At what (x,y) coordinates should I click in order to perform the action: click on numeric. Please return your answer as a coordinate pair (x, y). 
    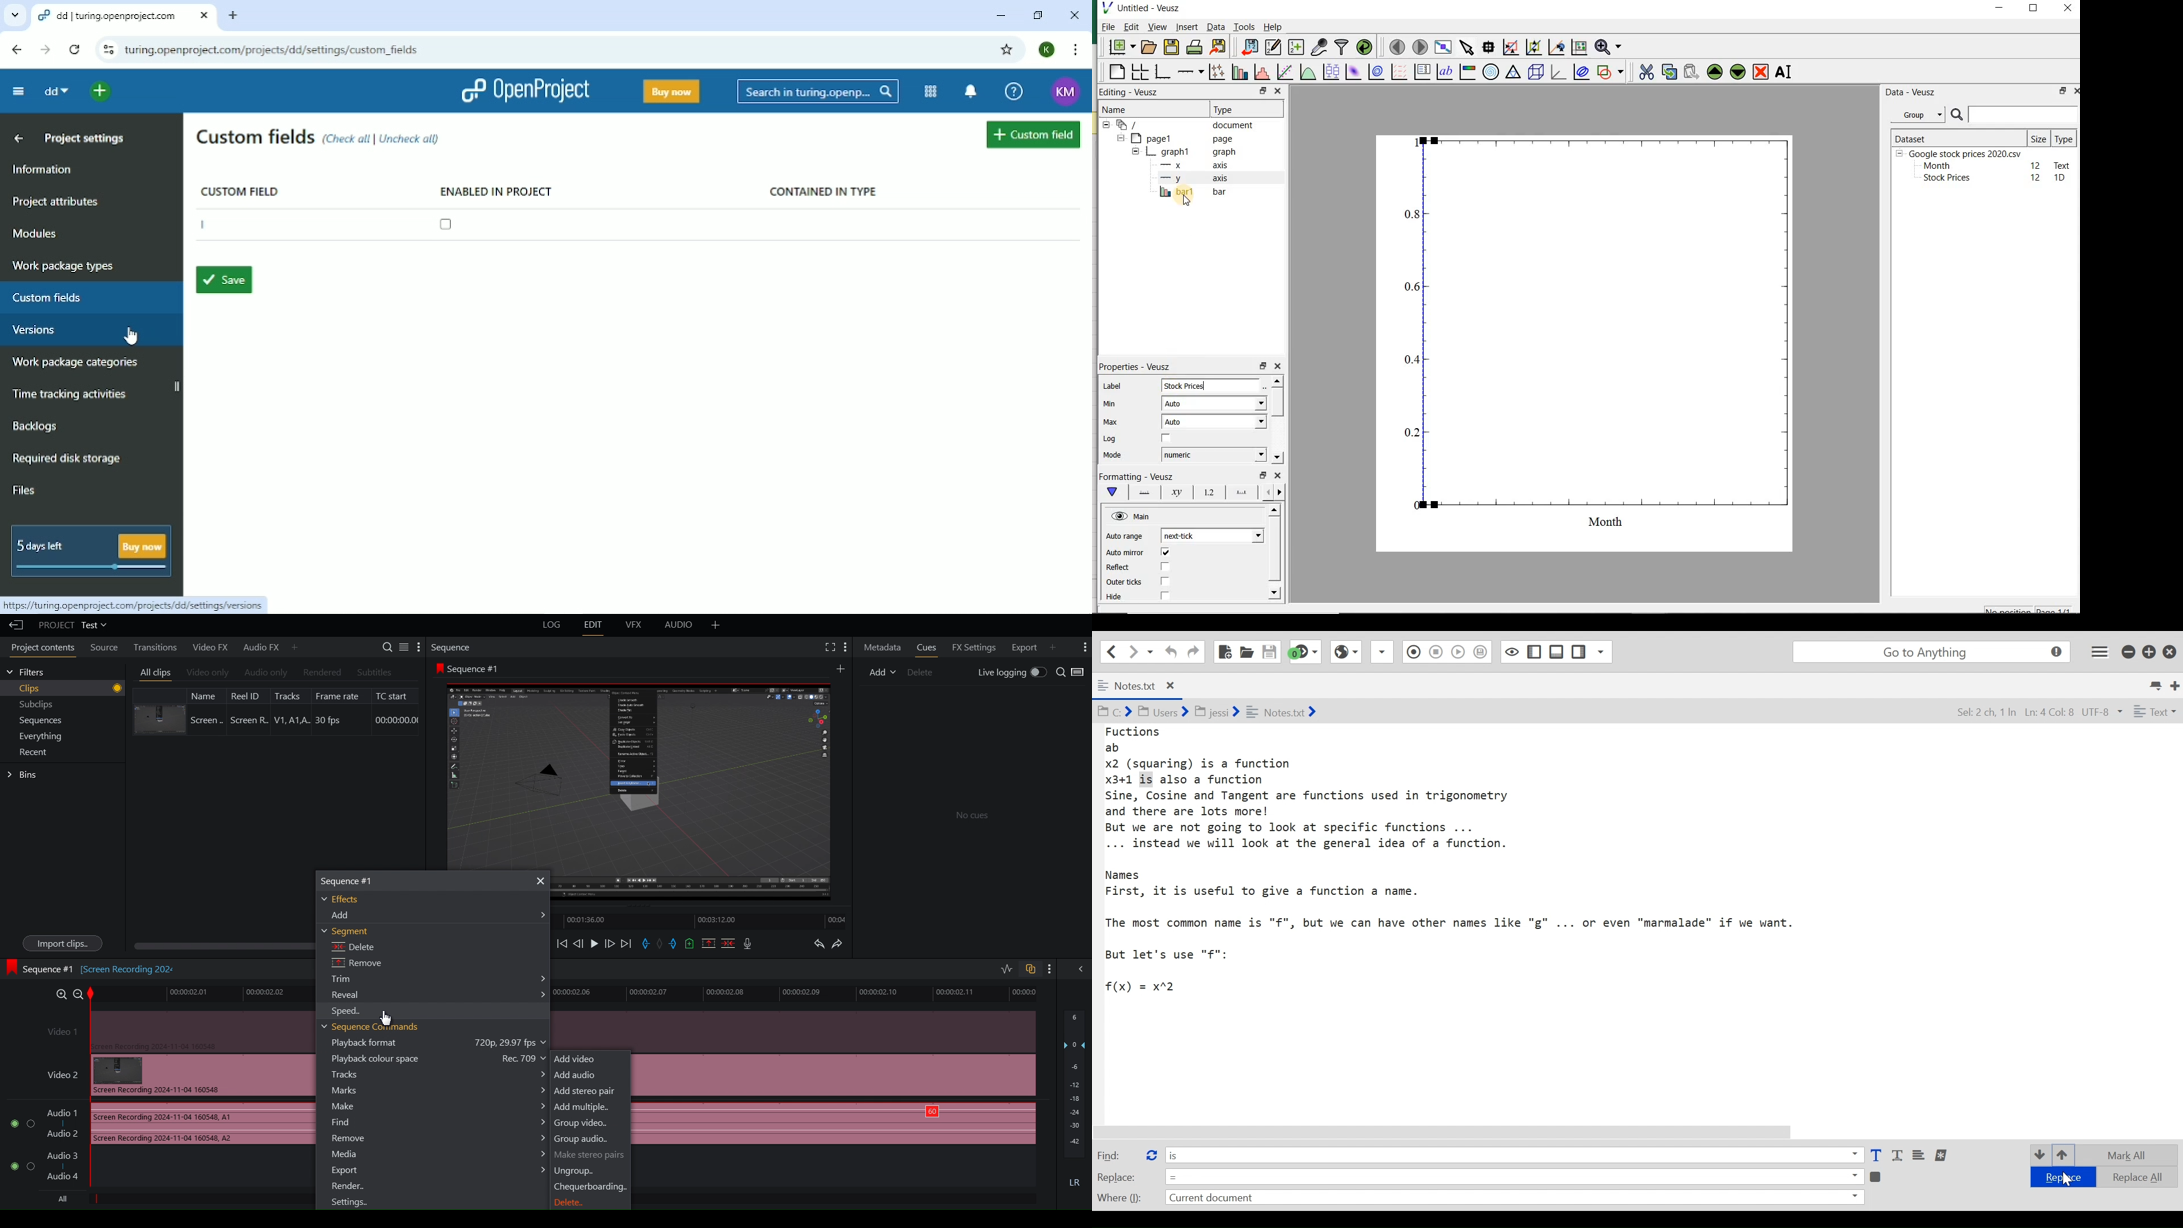
    Looking at the image, I should click on (1213, 455).